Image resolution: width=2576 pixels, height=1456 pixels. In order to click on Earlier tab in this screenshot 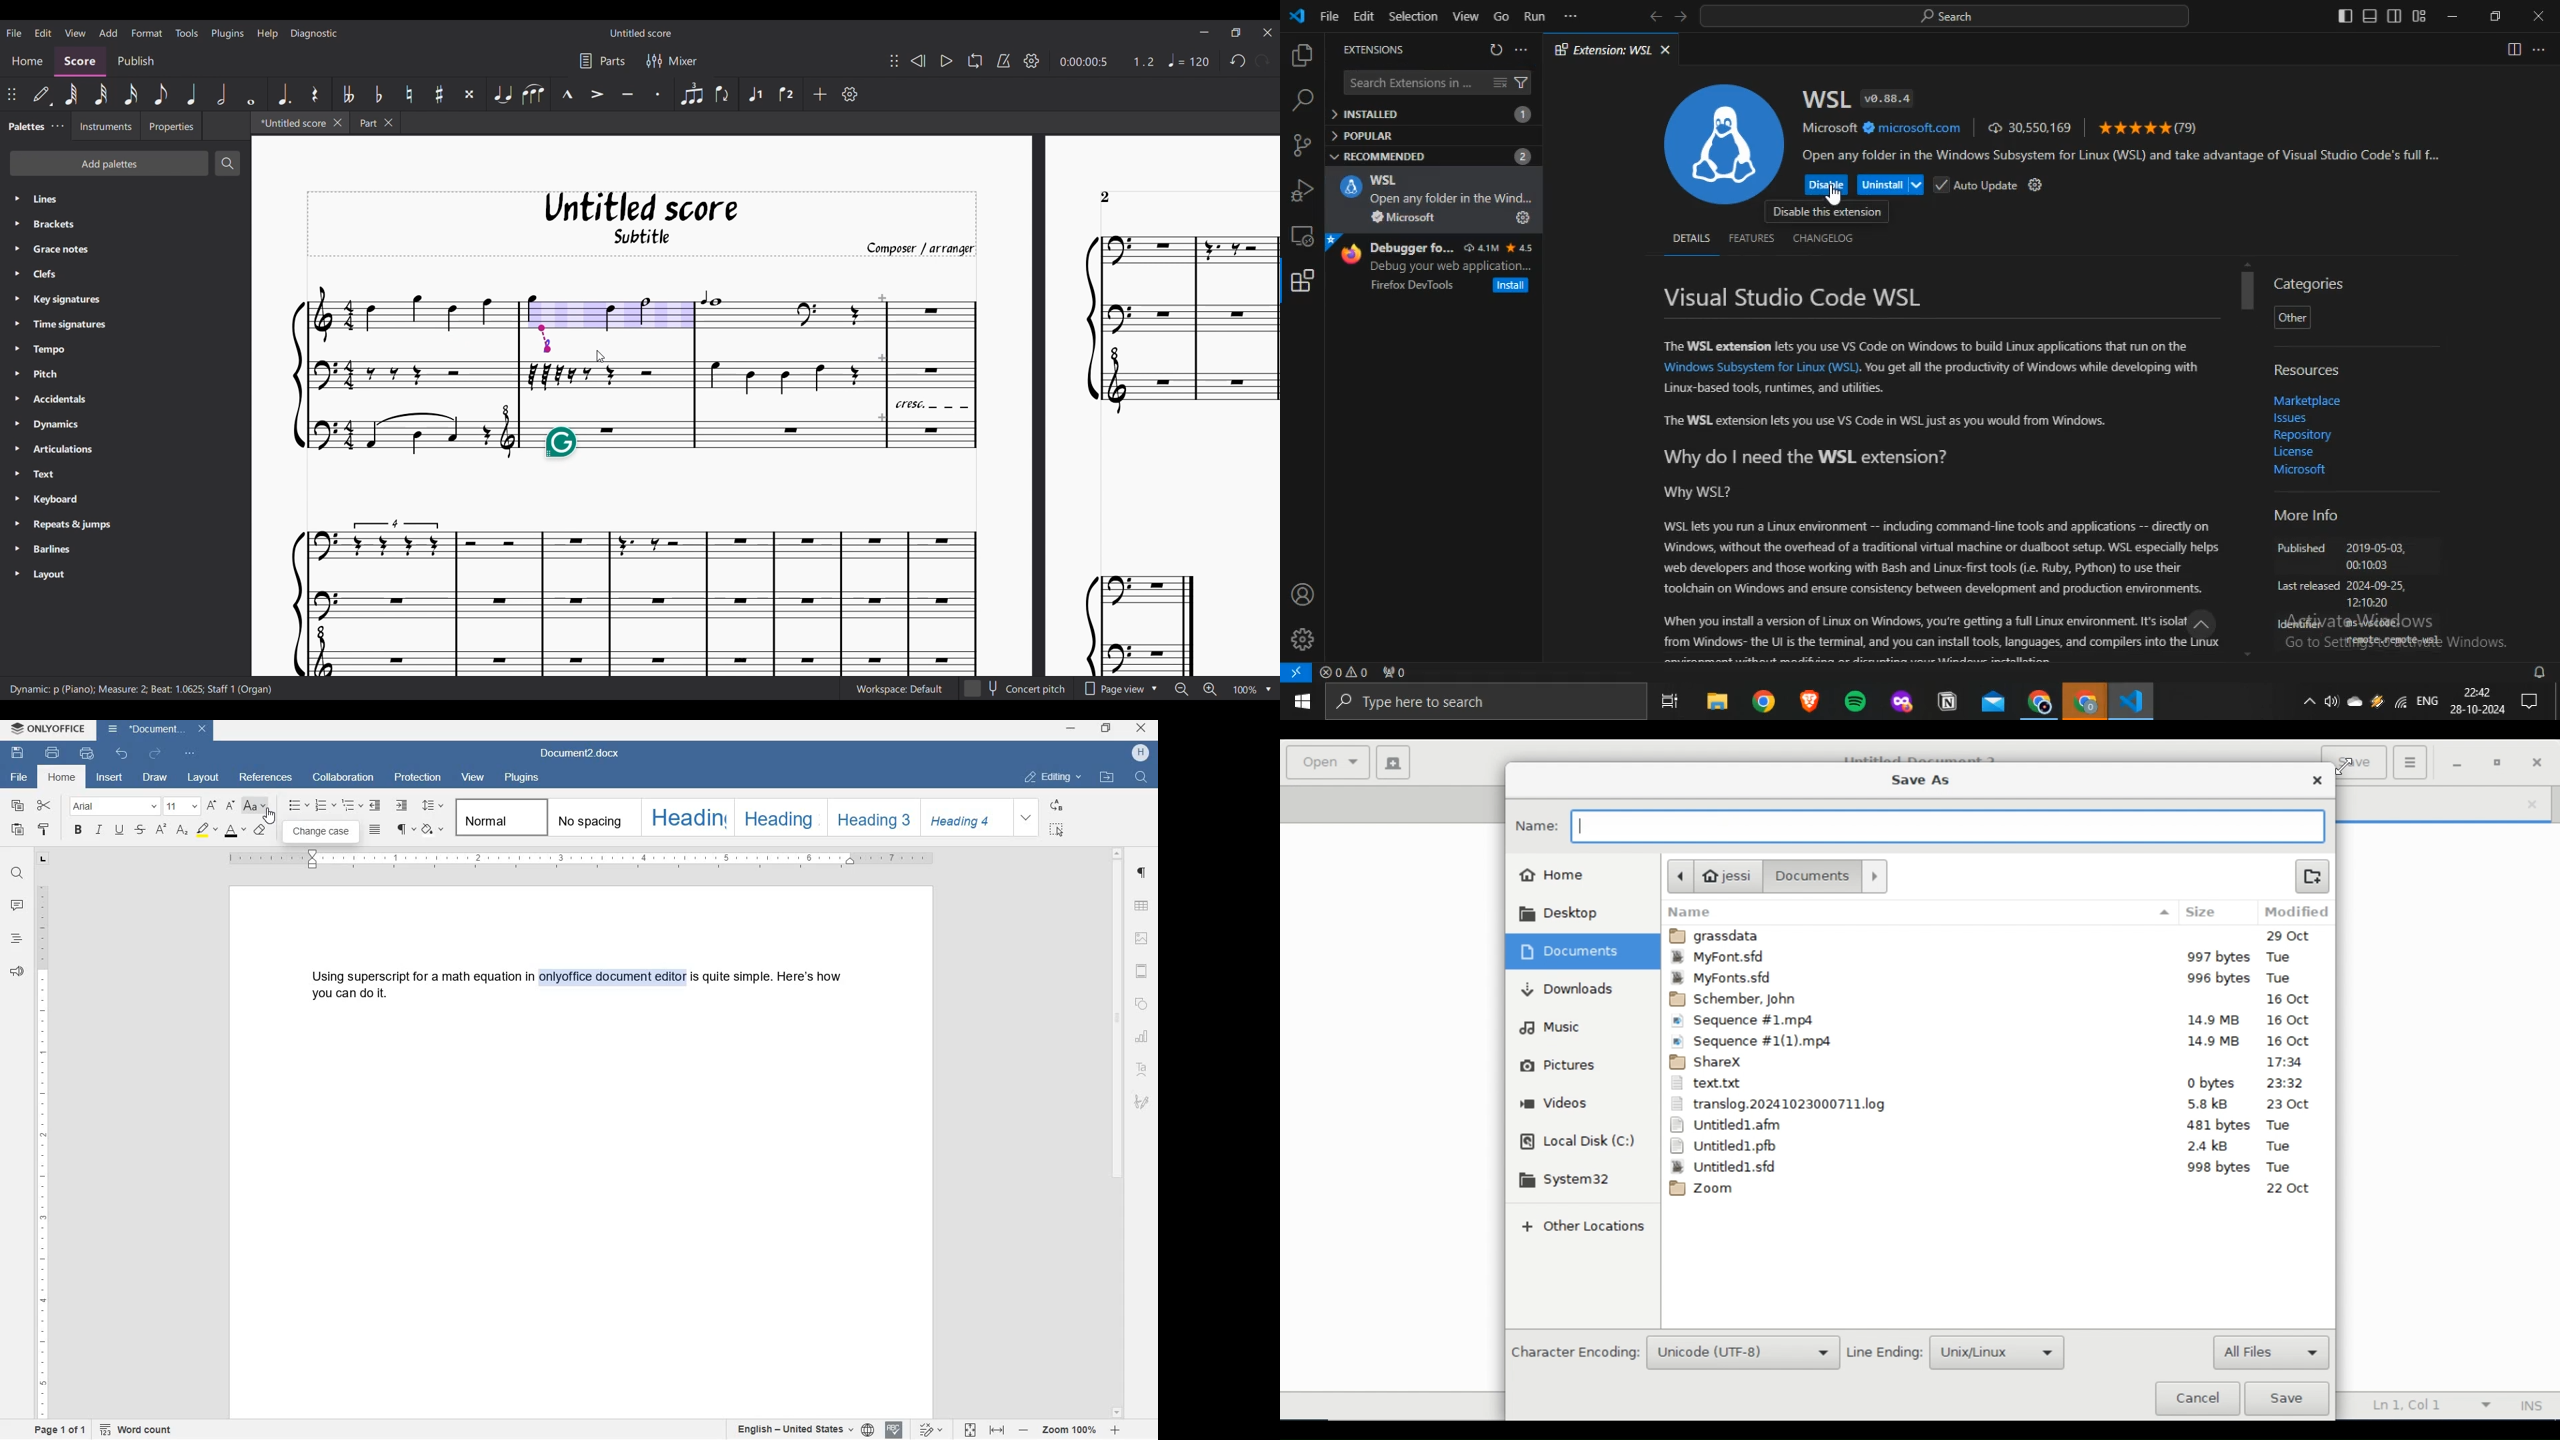, I will do `click(375, 122)`.